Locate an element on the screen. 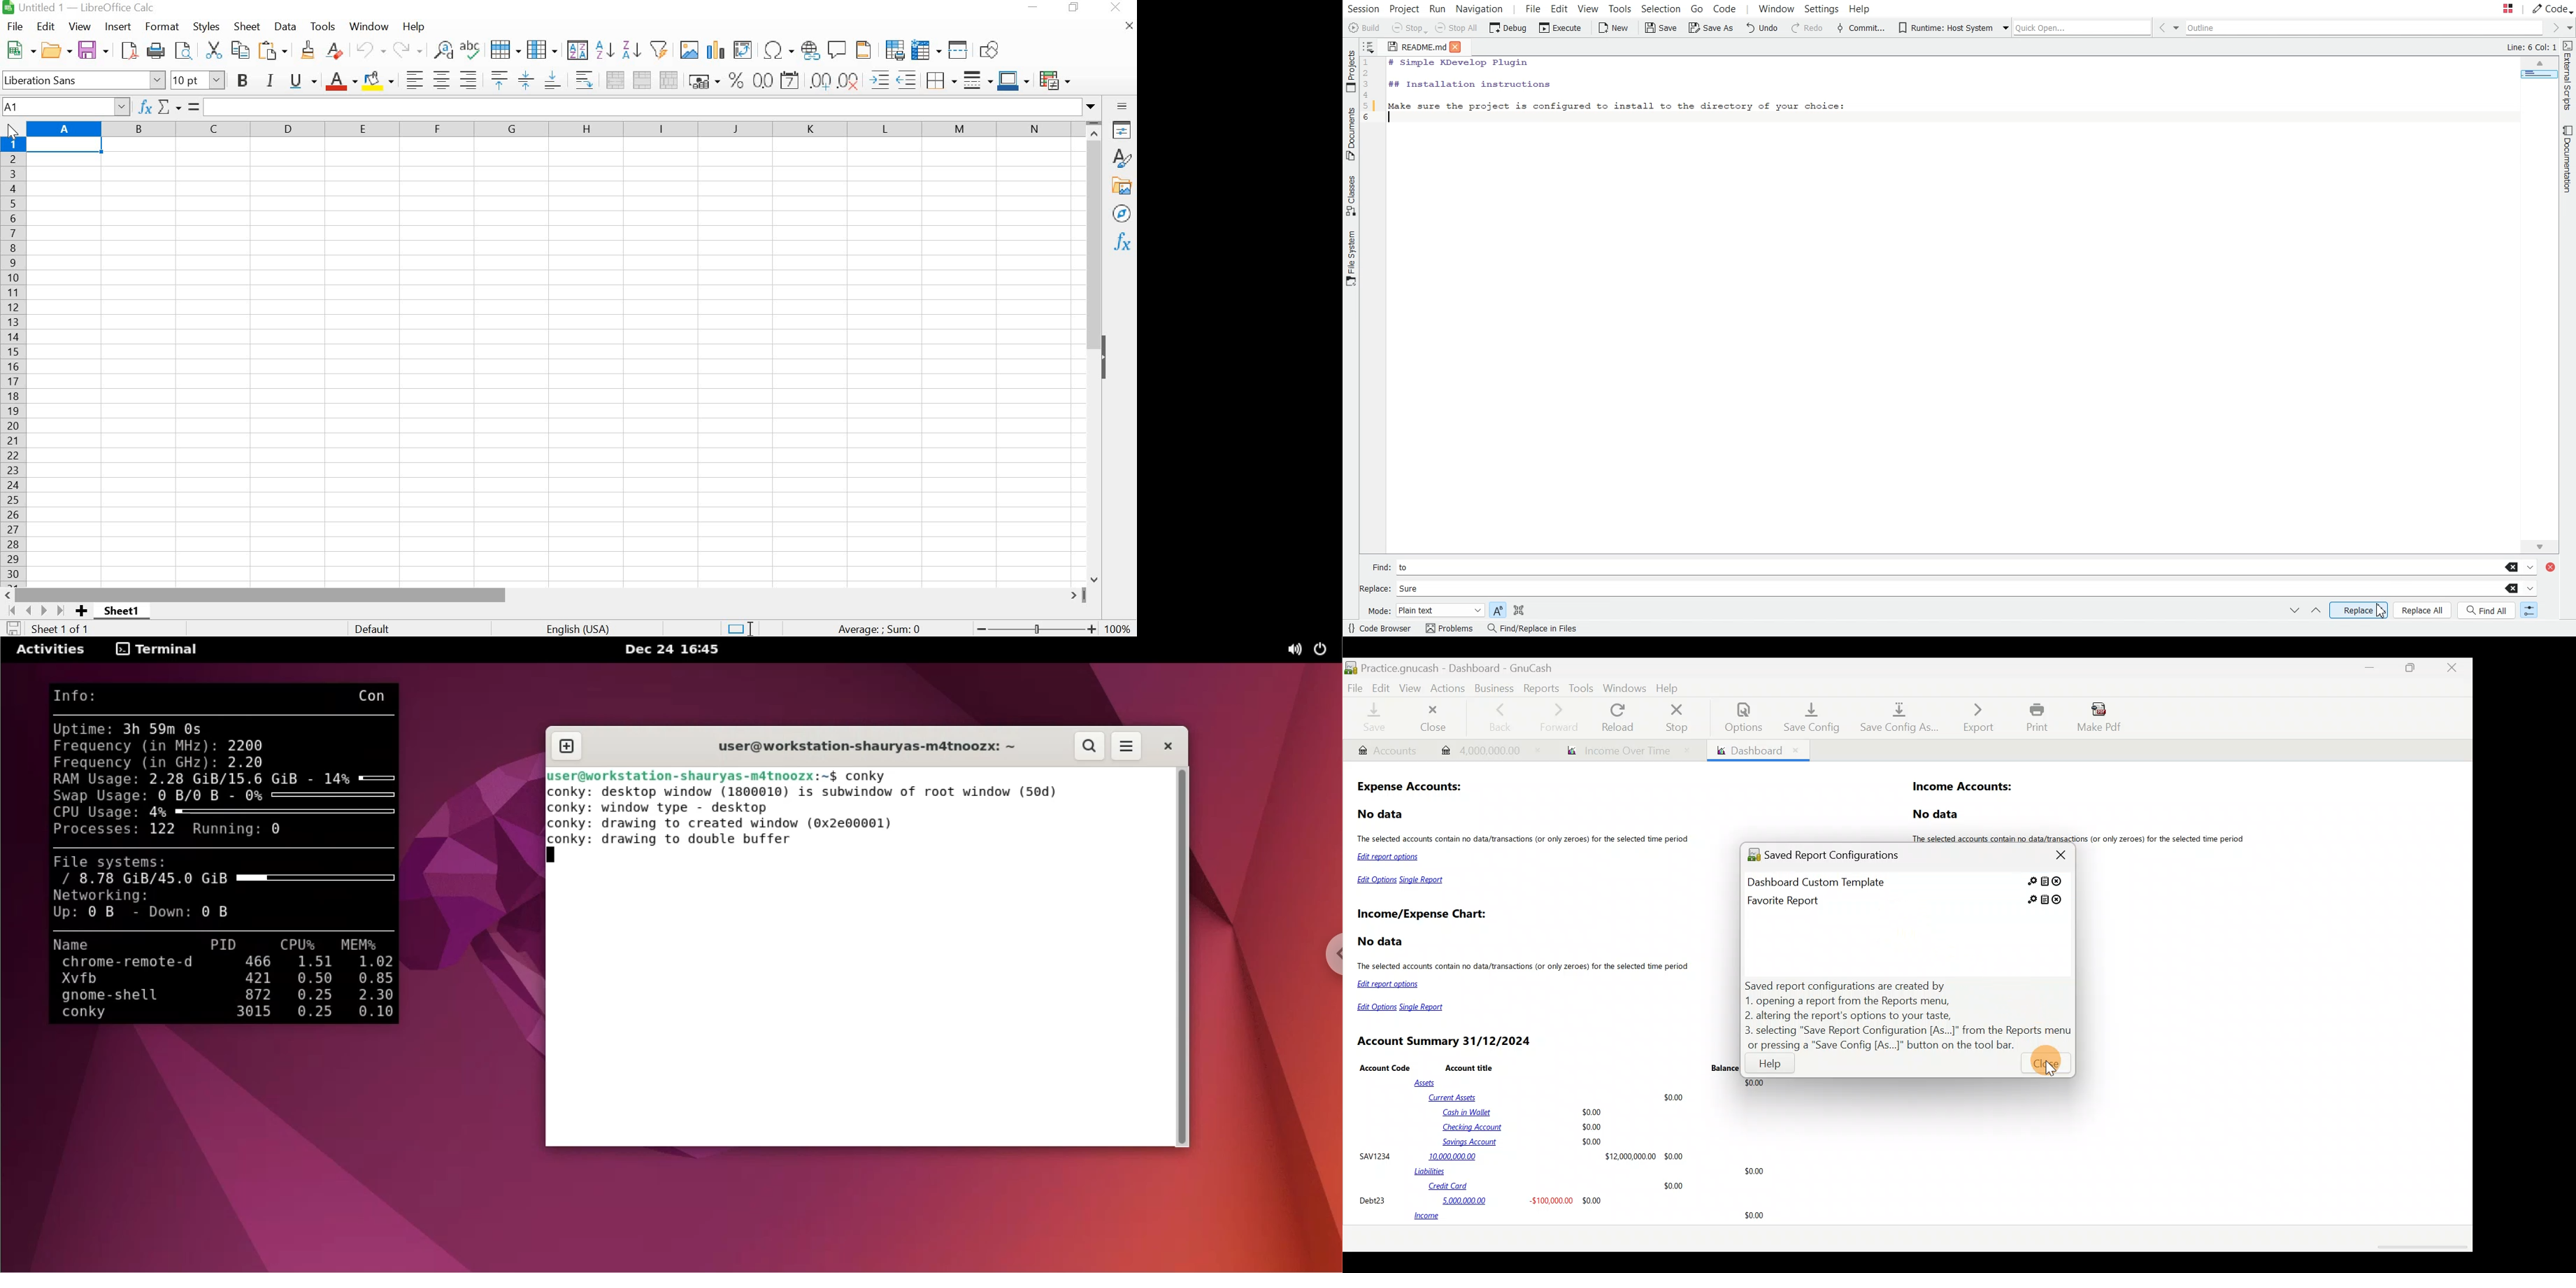 This screenshot has height=1288, width=2576. Document name is located at coordinates (1474, 665).